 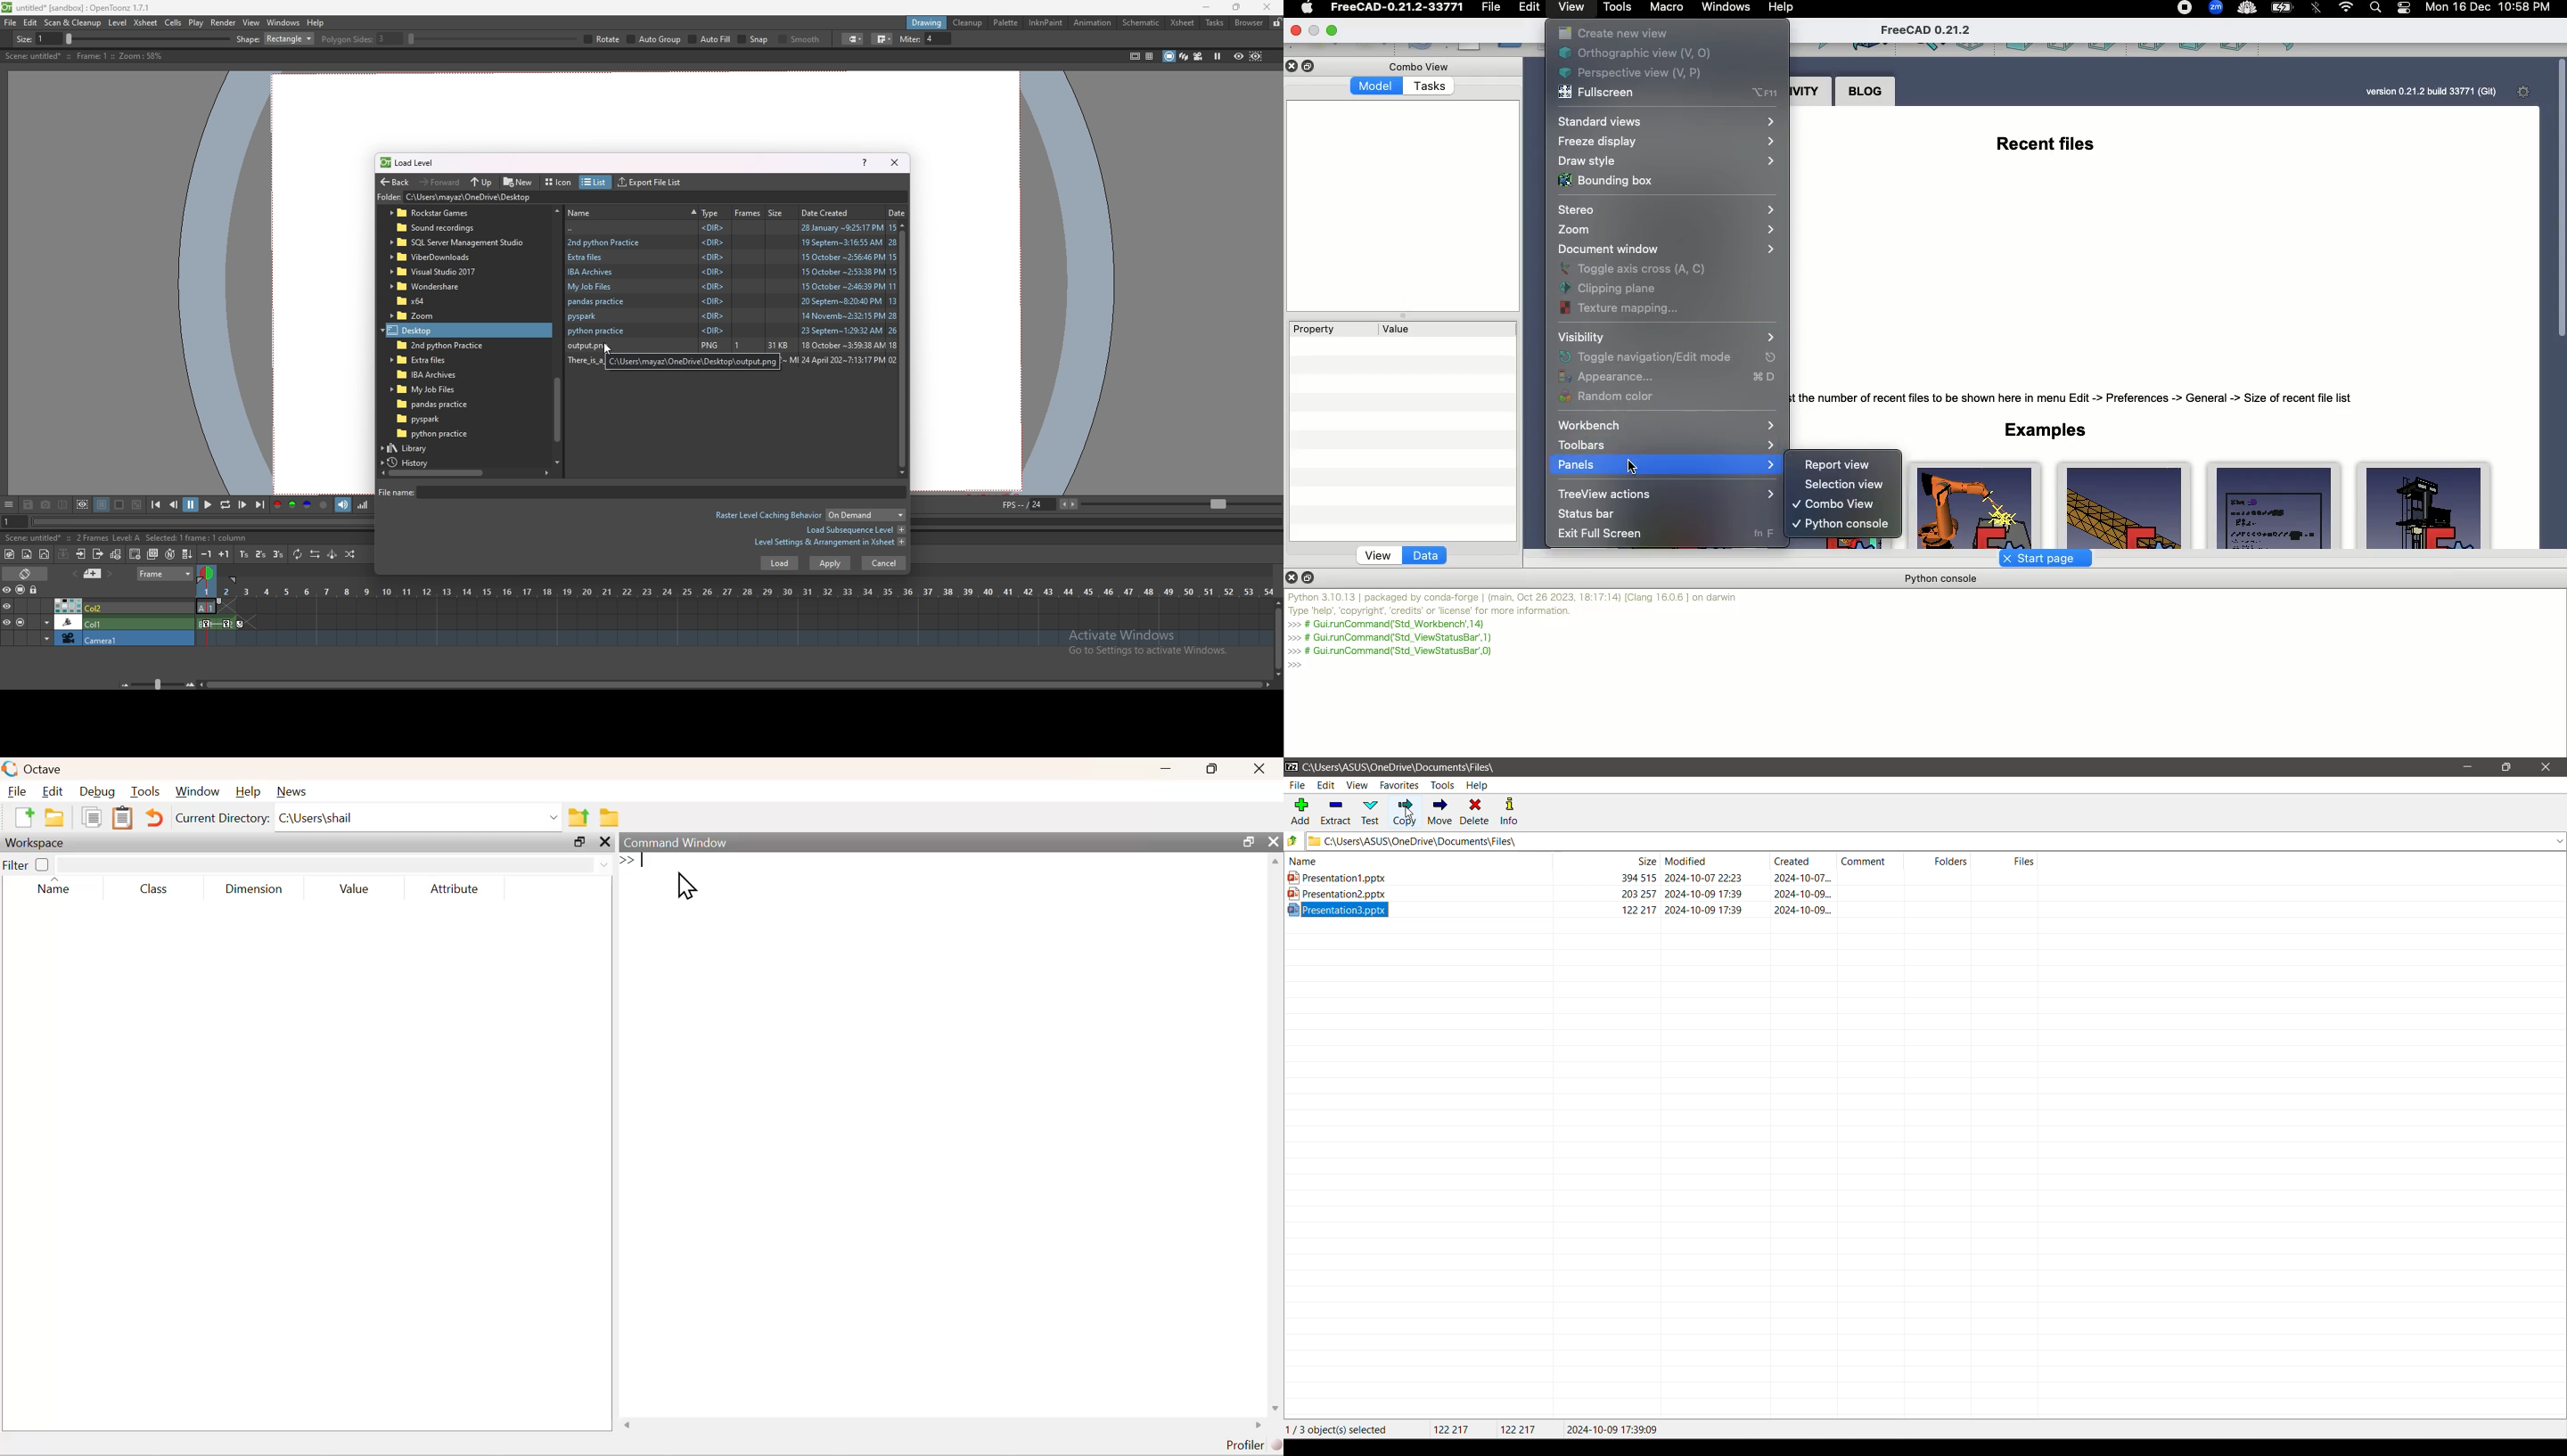 I want to click on define sub camera, so click(x=82, y=505).